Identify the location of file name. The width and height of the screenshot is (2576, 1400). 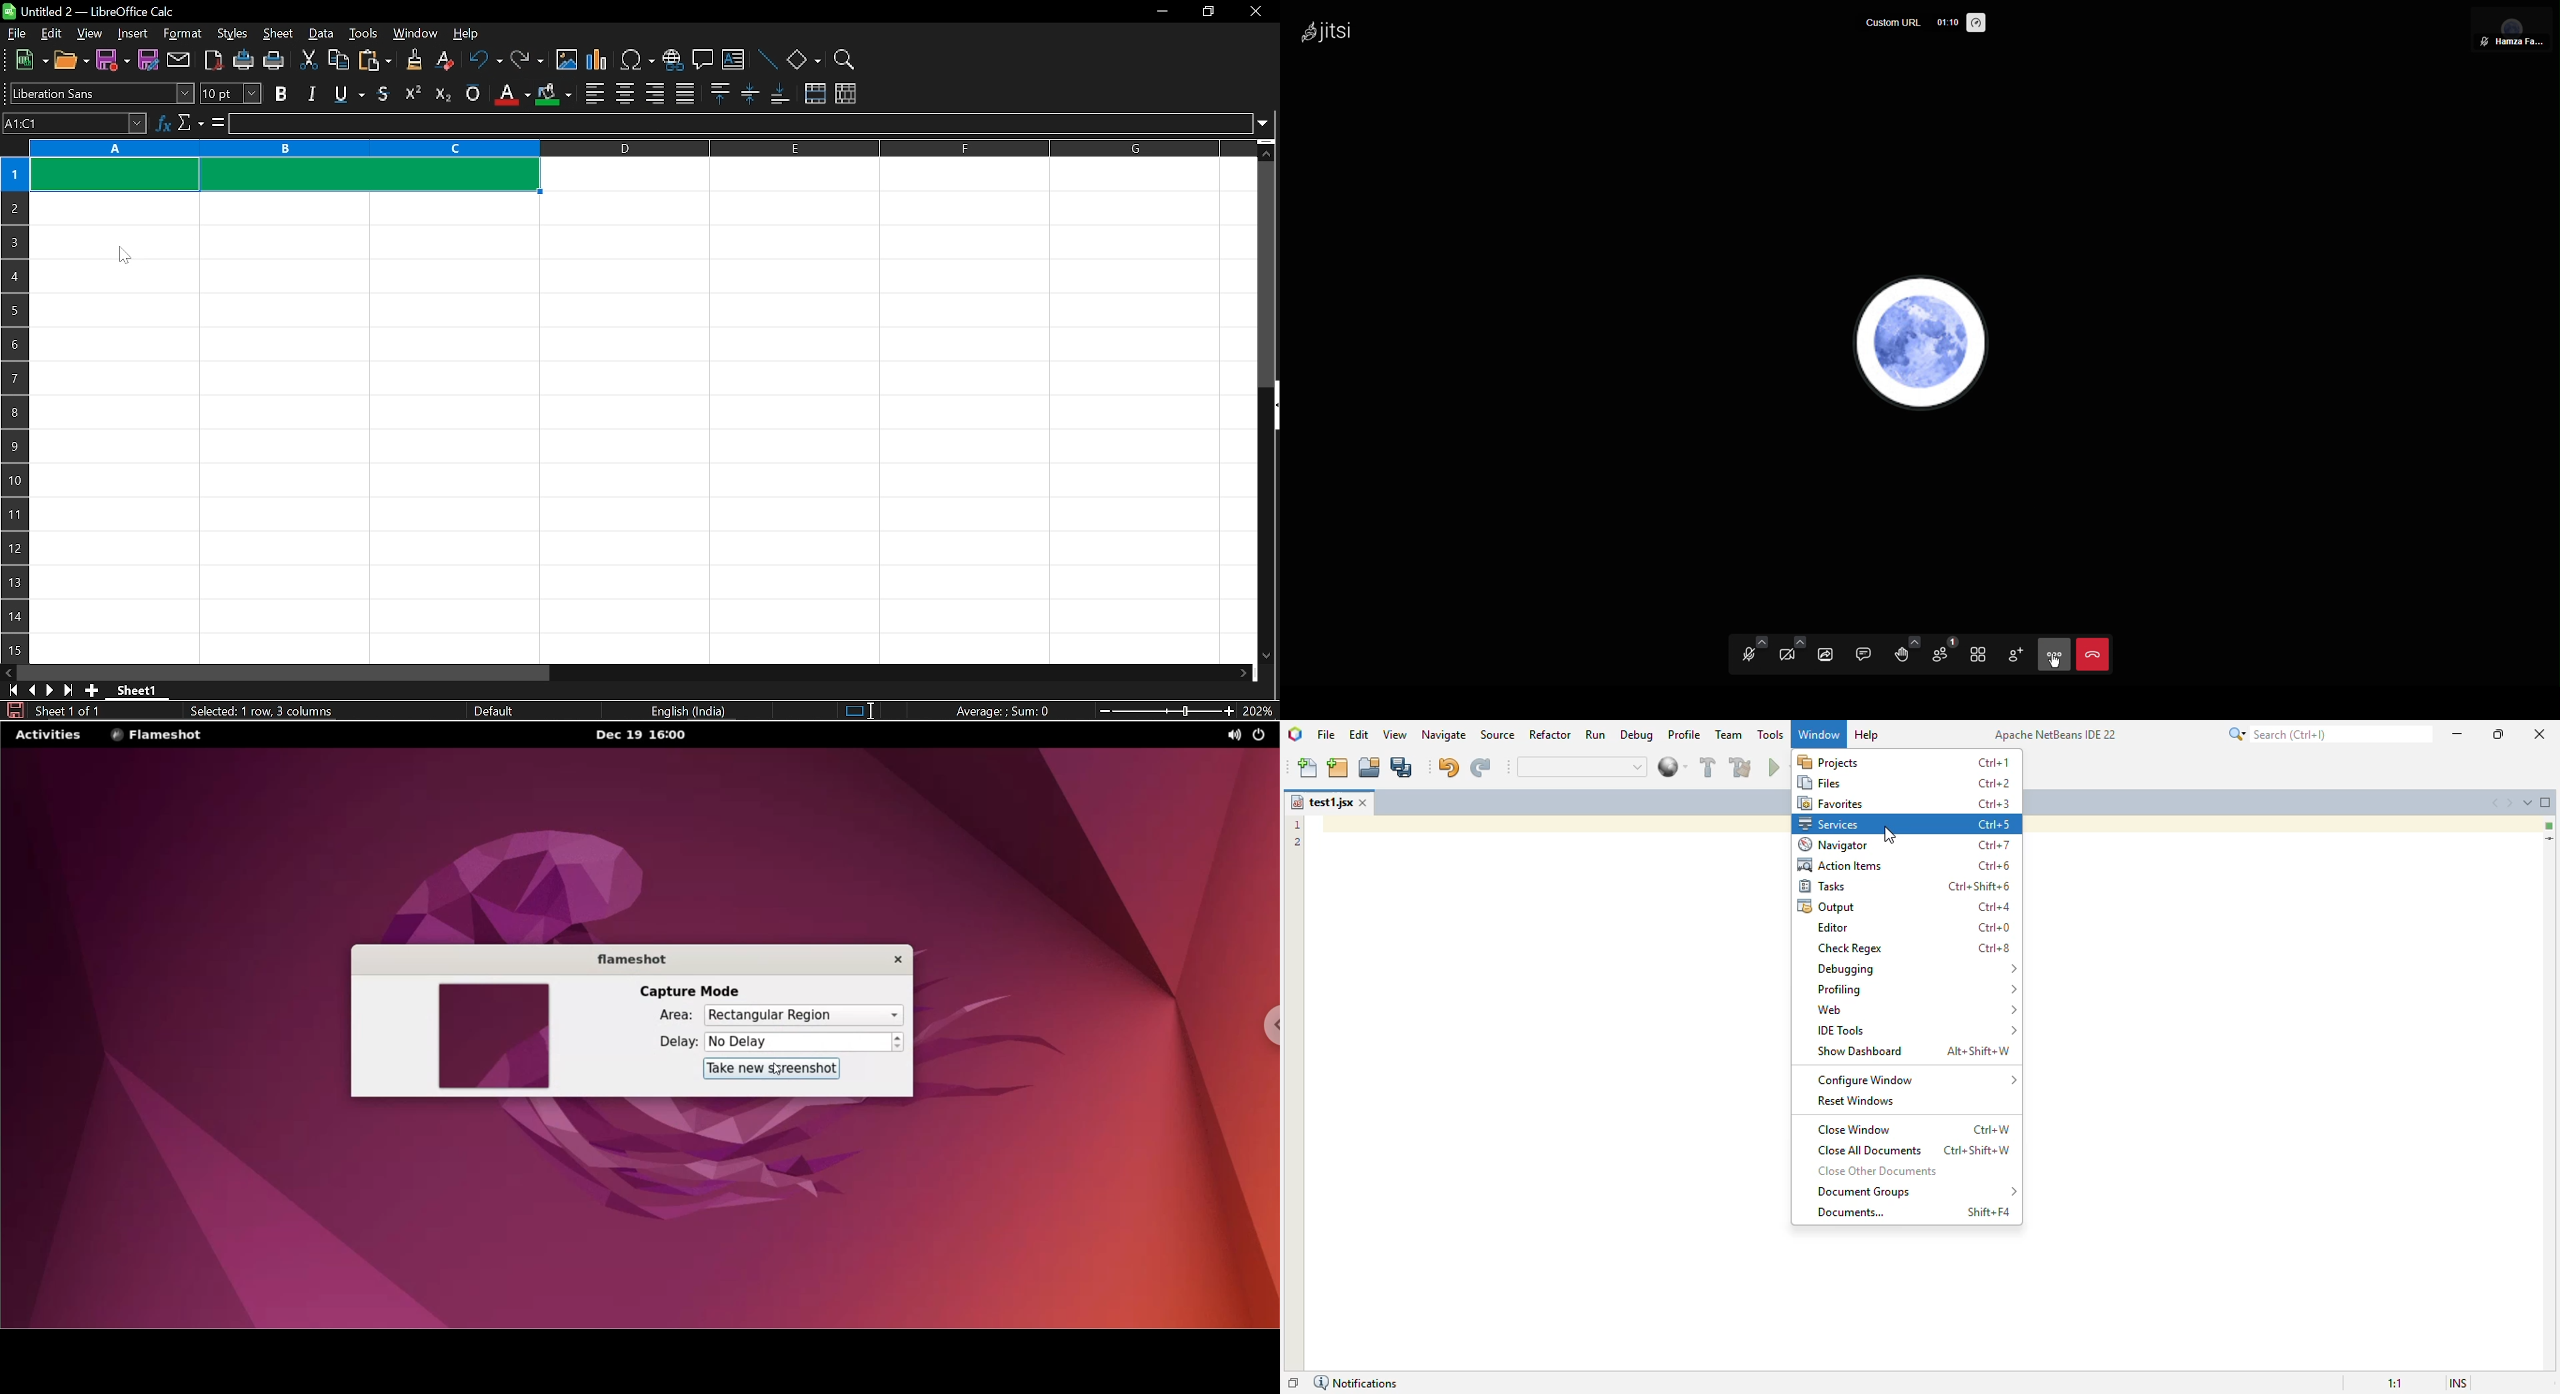
(1321, 802).